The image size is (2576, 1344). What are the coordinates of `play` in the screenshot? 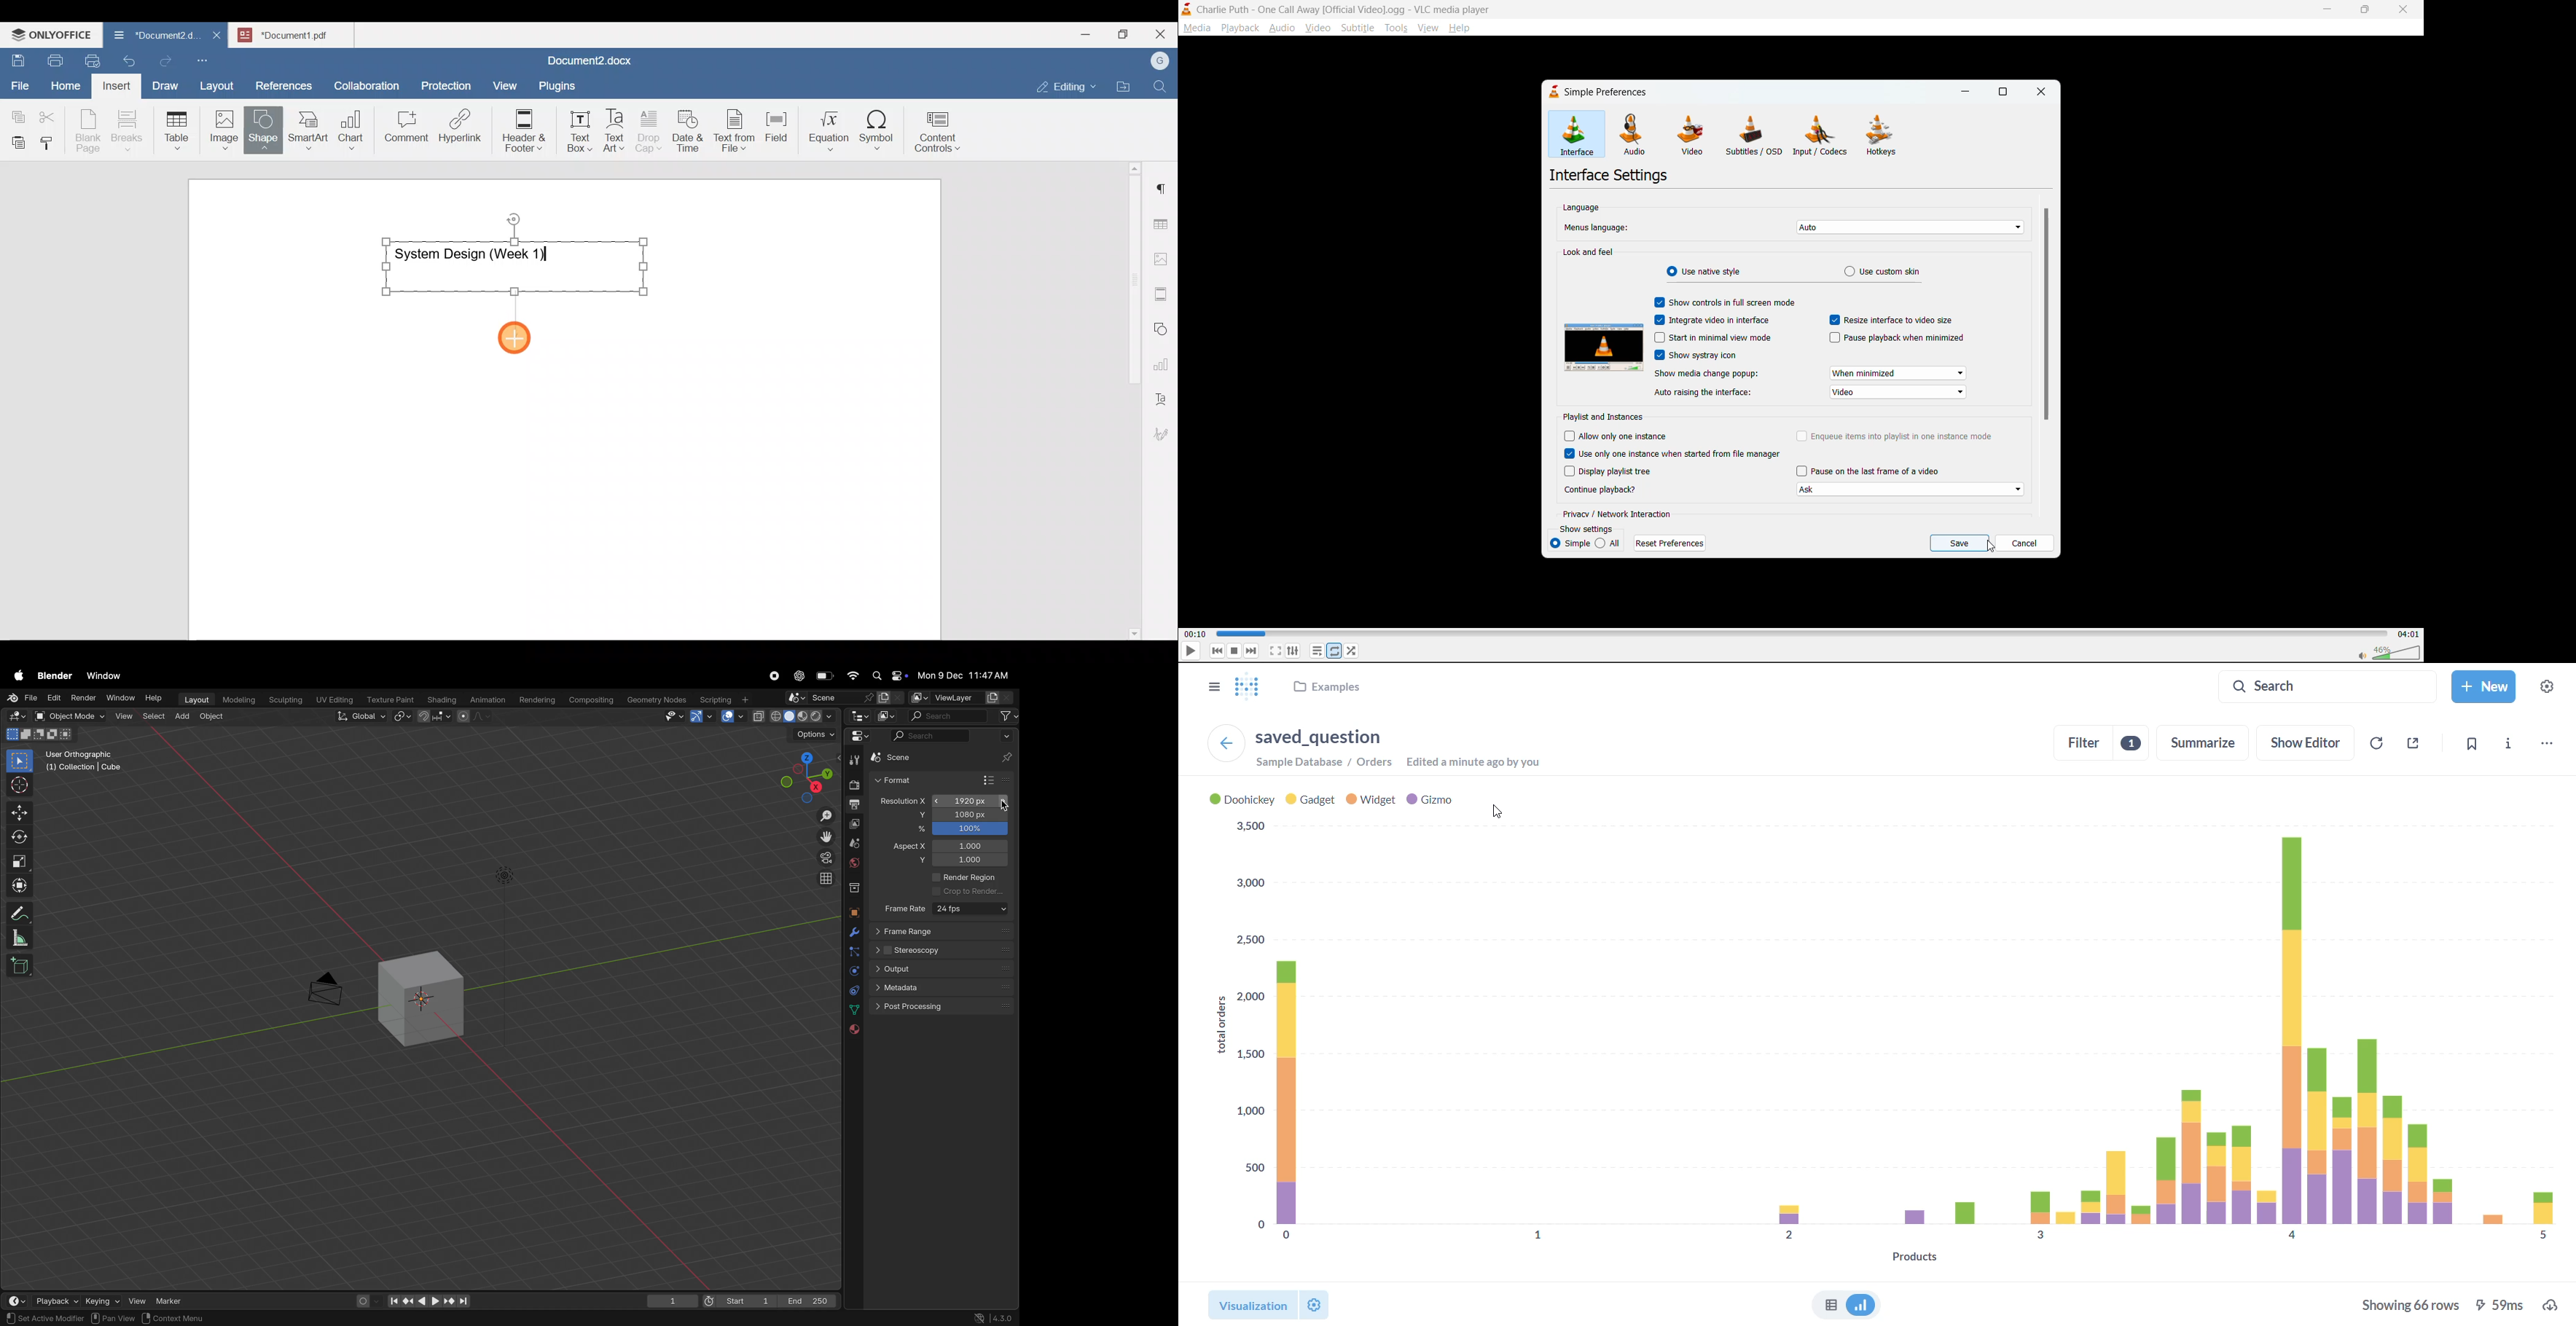 It's located at (1191, 652).